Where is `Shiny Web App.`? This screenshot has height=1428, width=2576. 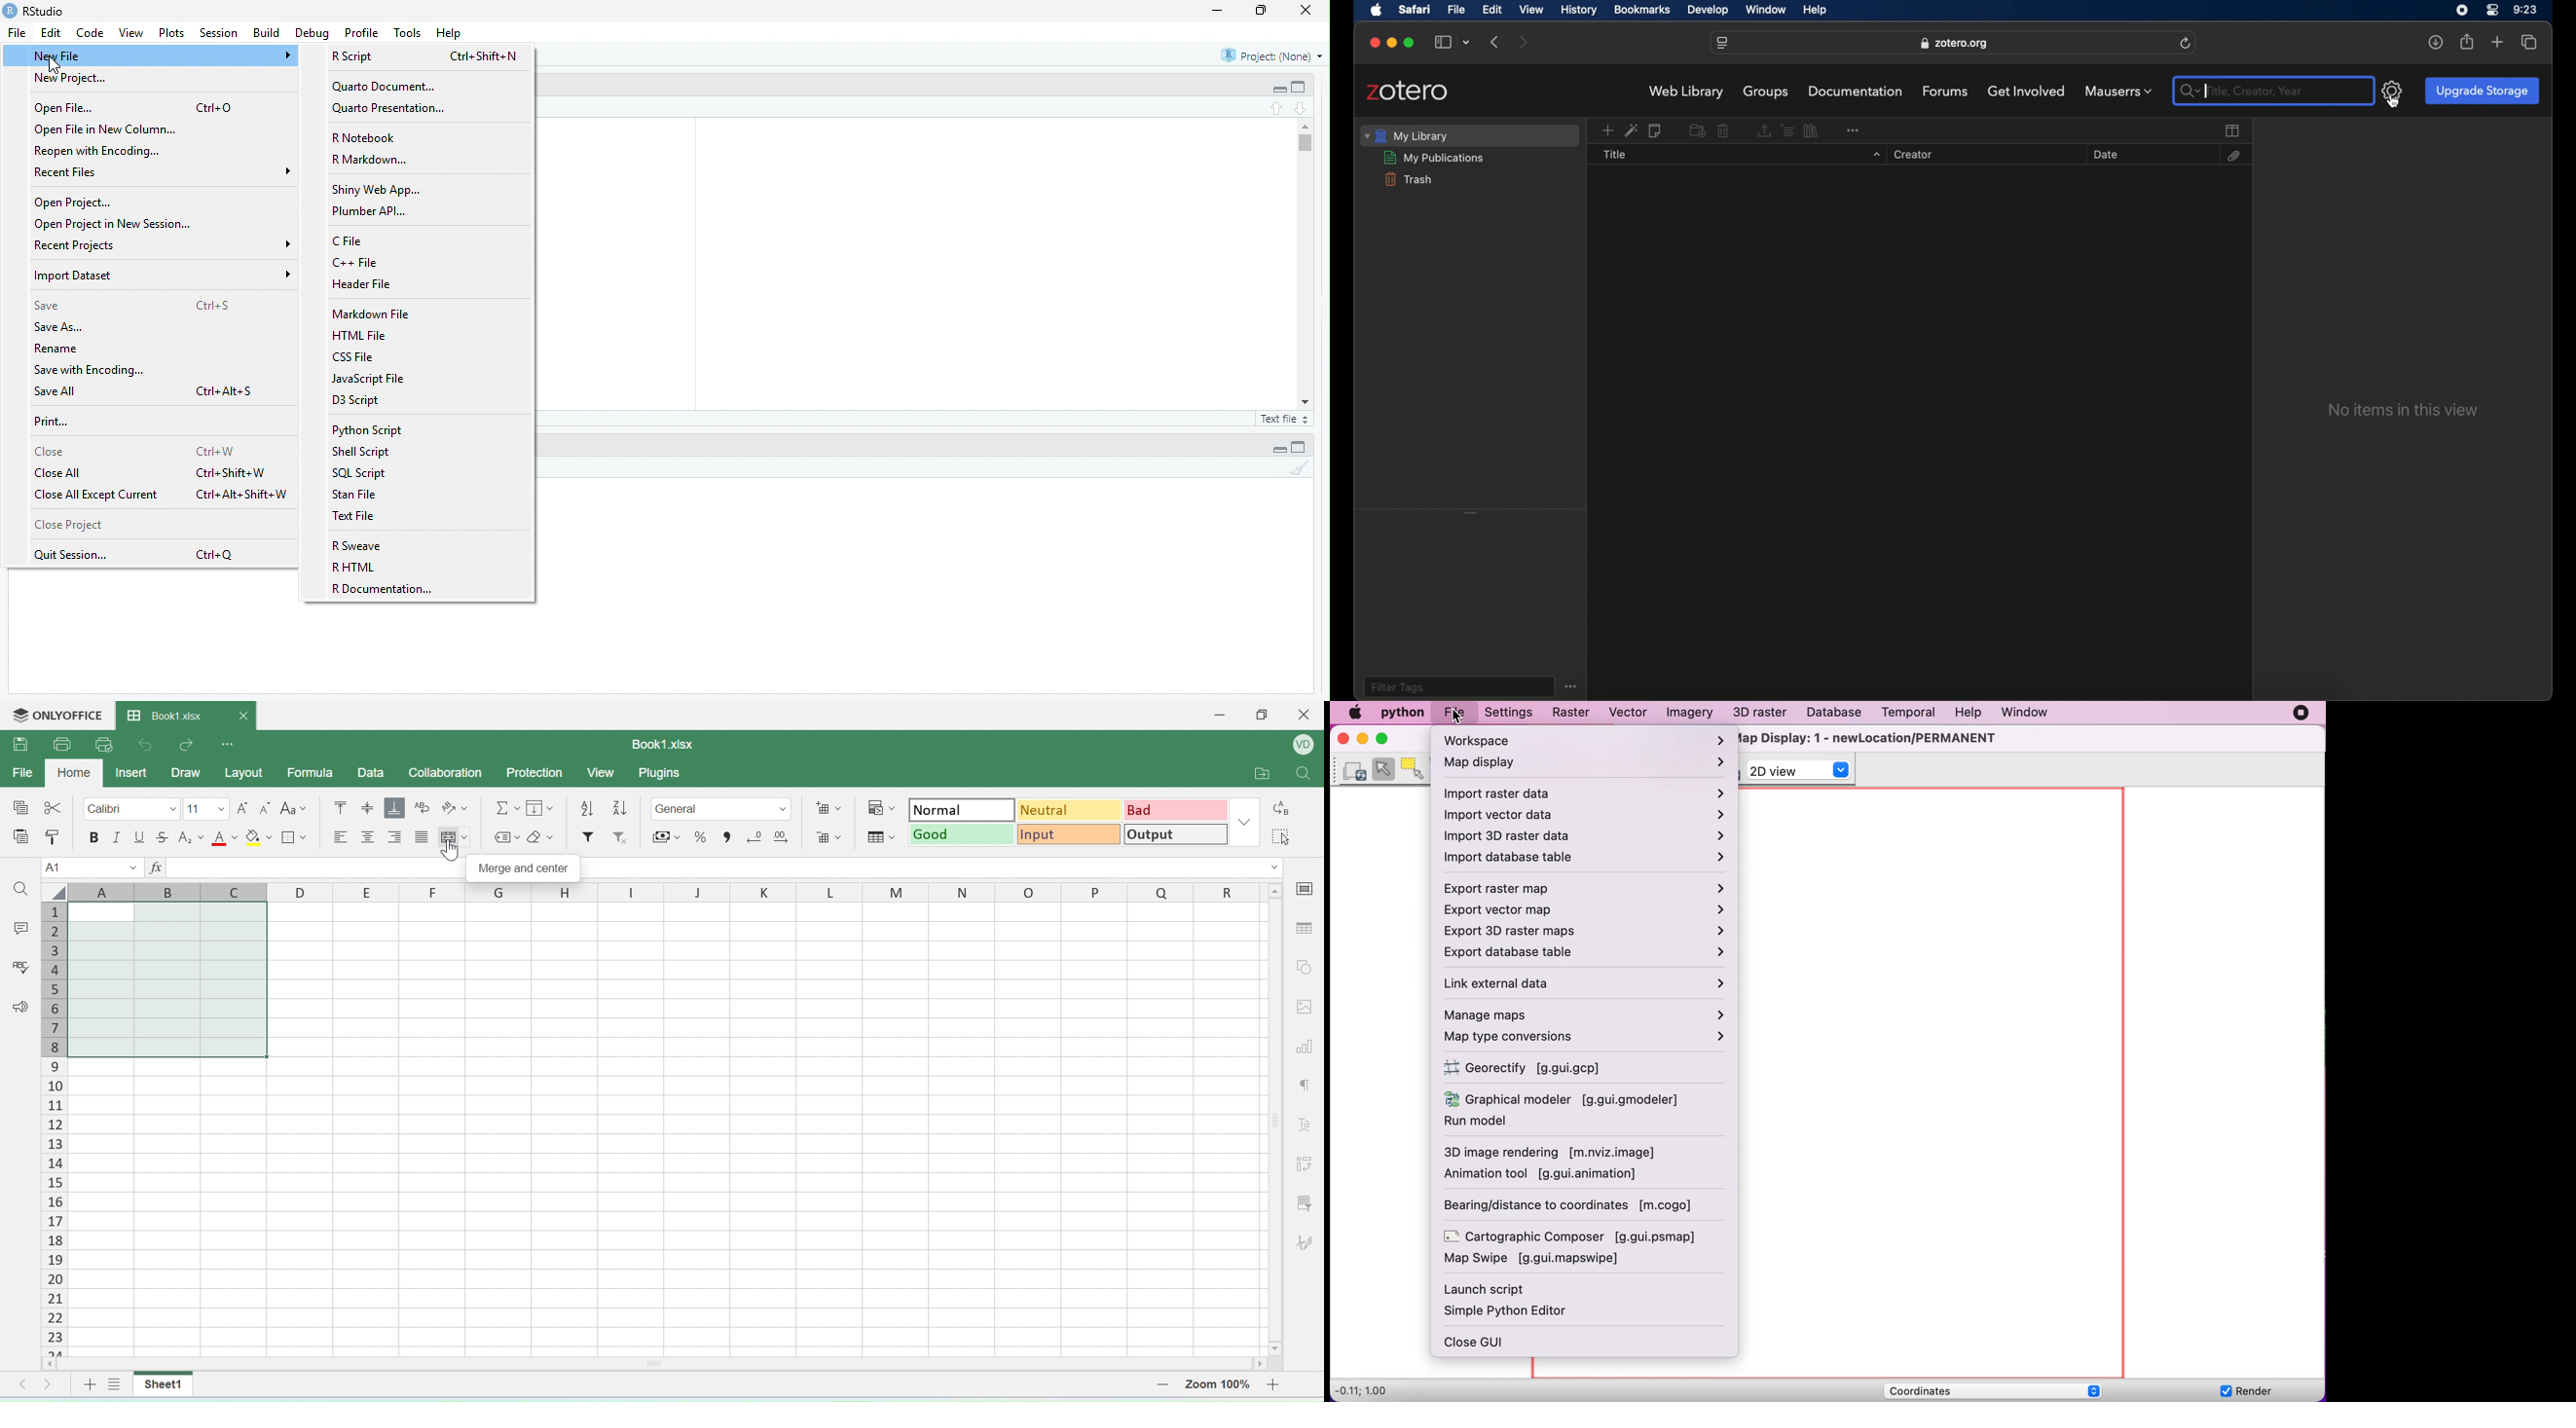
Shiny Web App. is located at coordinates (377, 190).